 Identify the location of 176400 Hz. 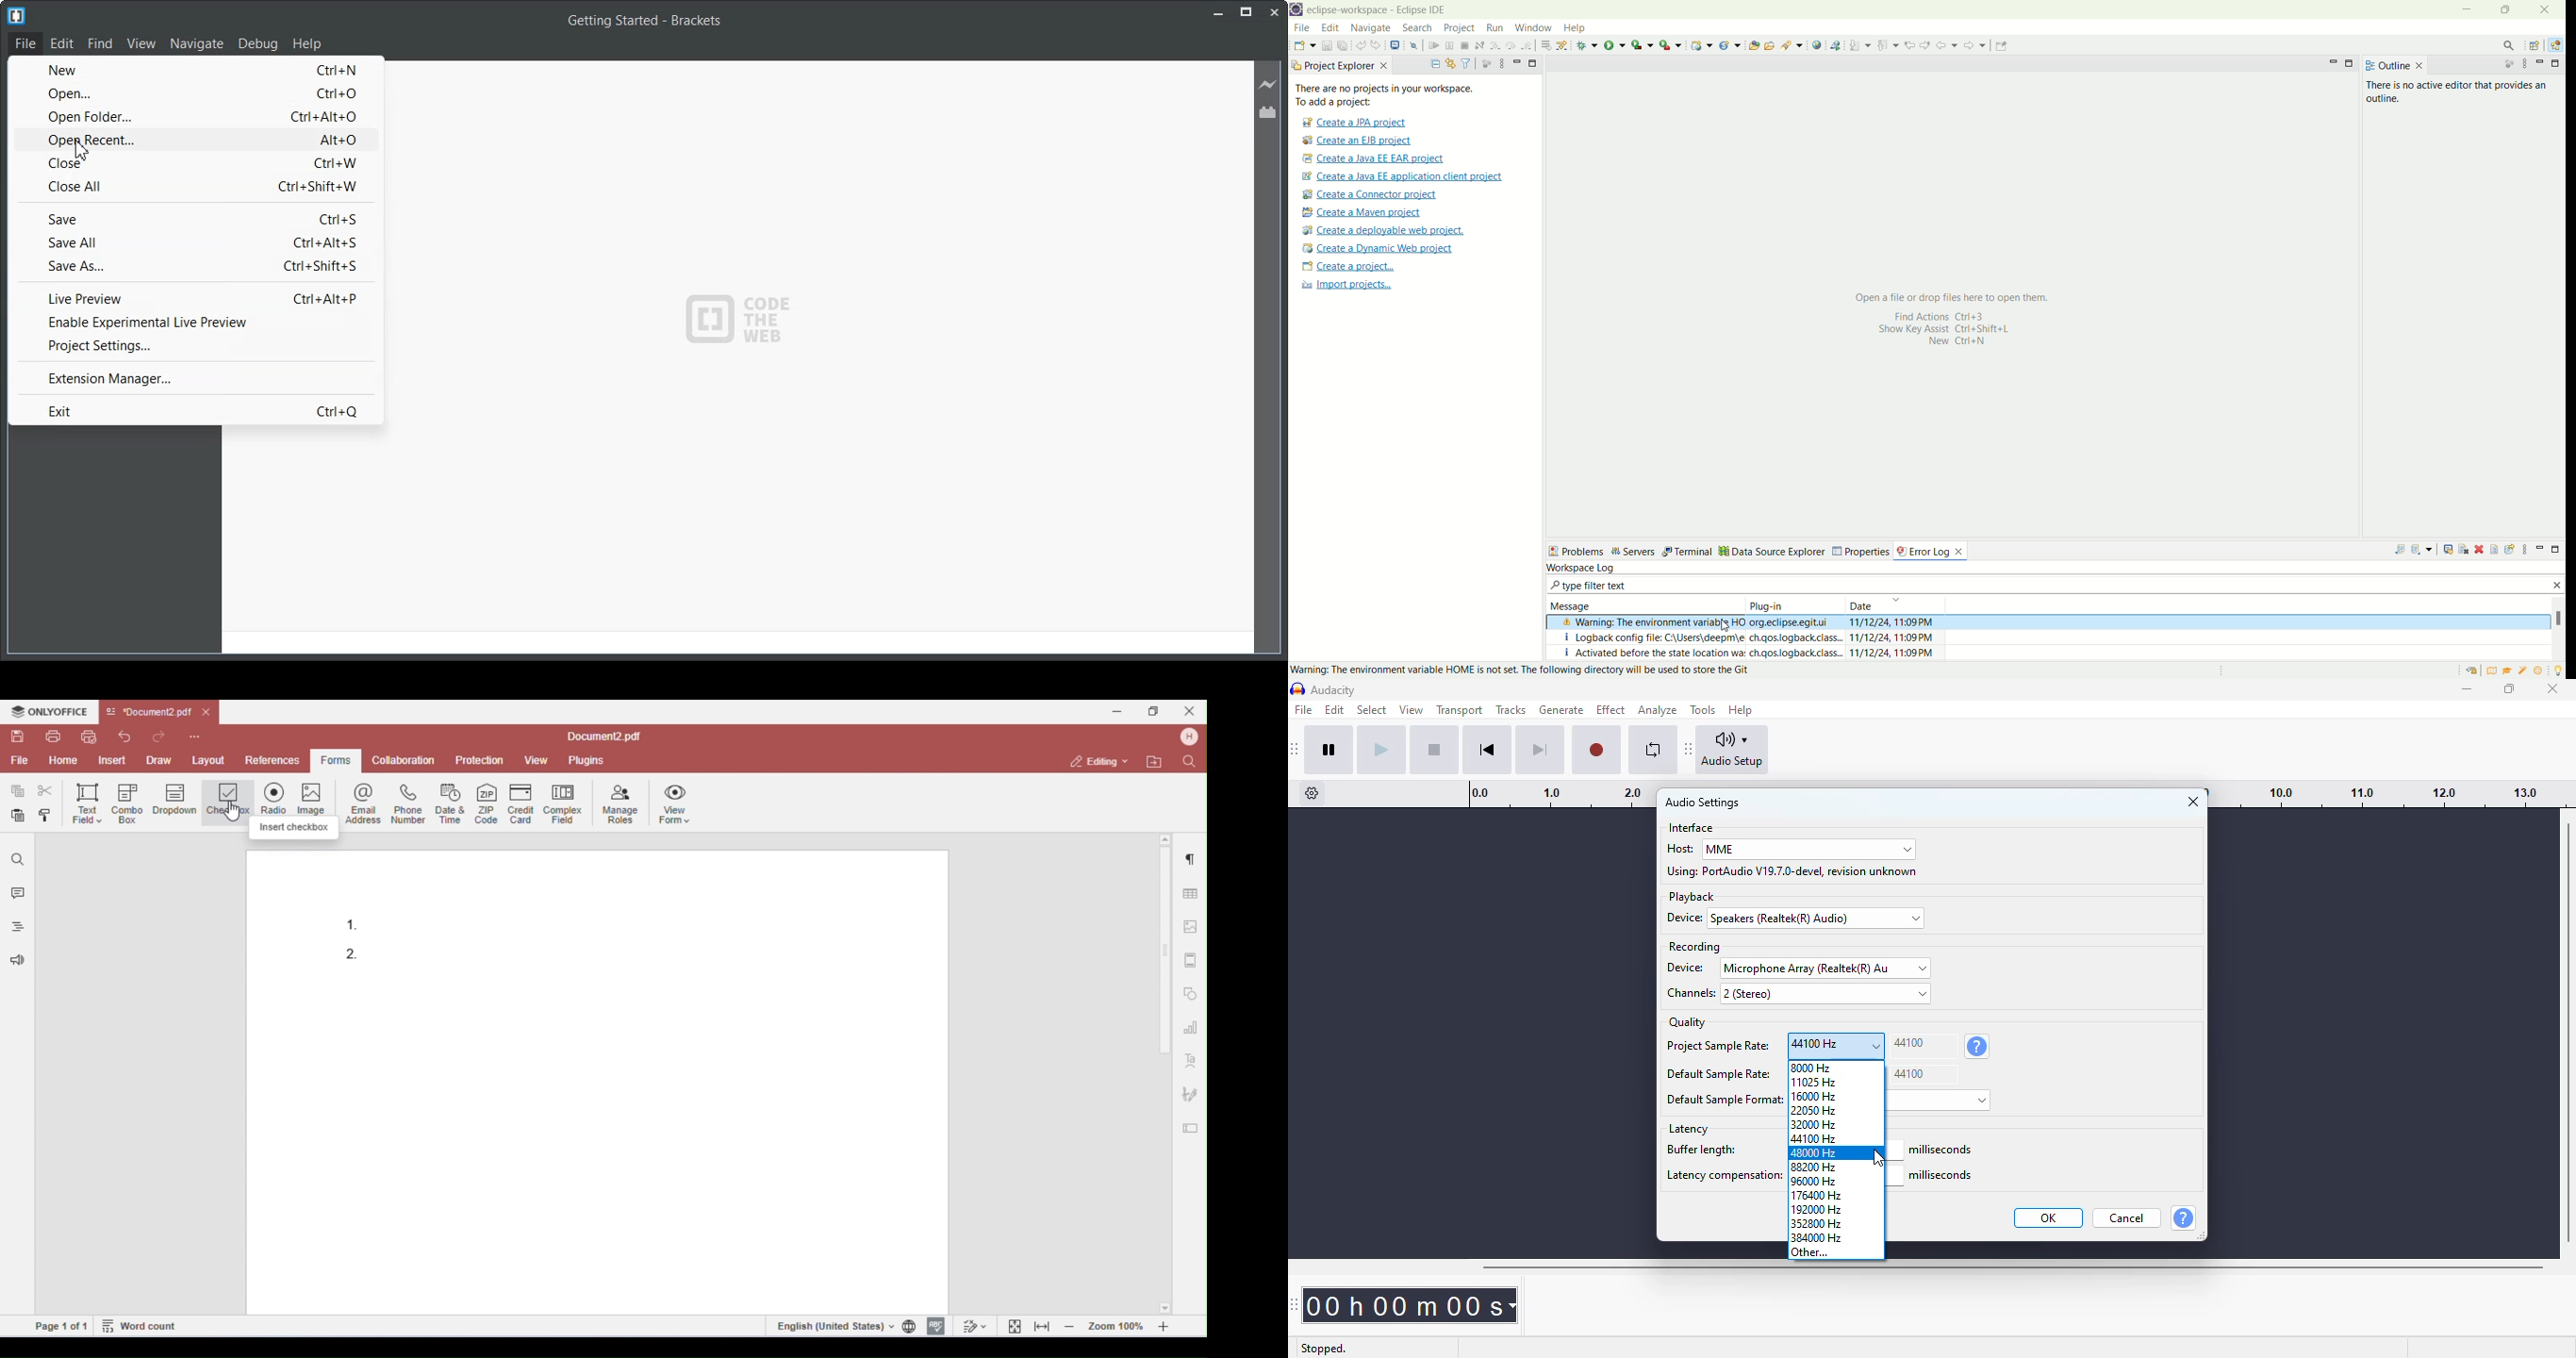
(1837, 1196).